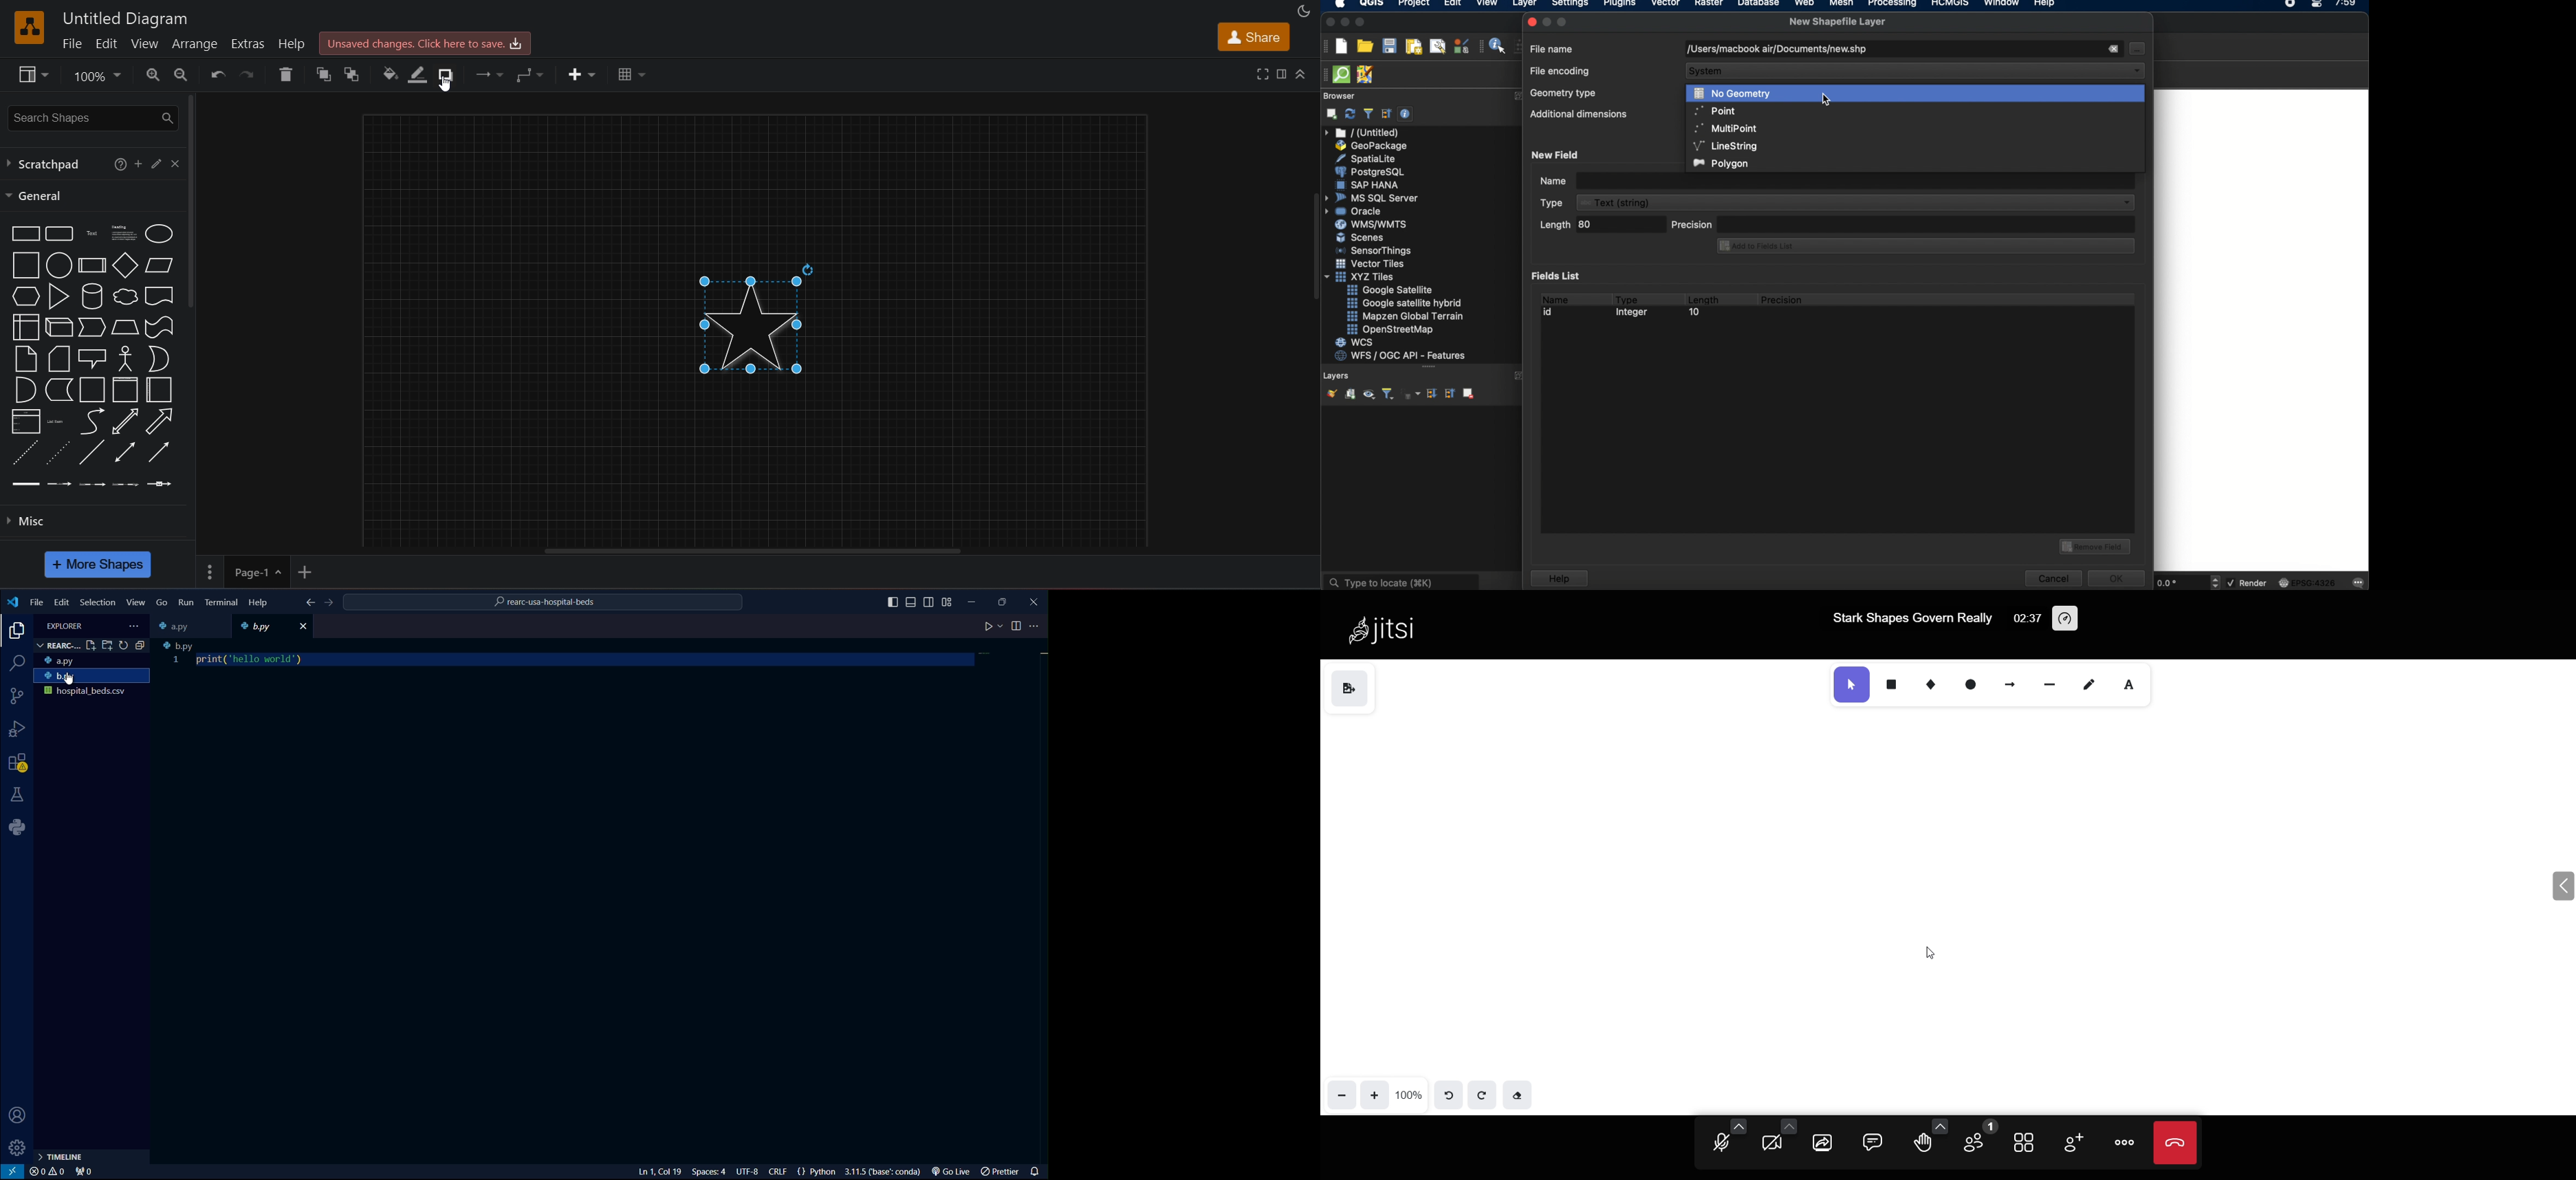  I want to click on edit, so click(157, 163).